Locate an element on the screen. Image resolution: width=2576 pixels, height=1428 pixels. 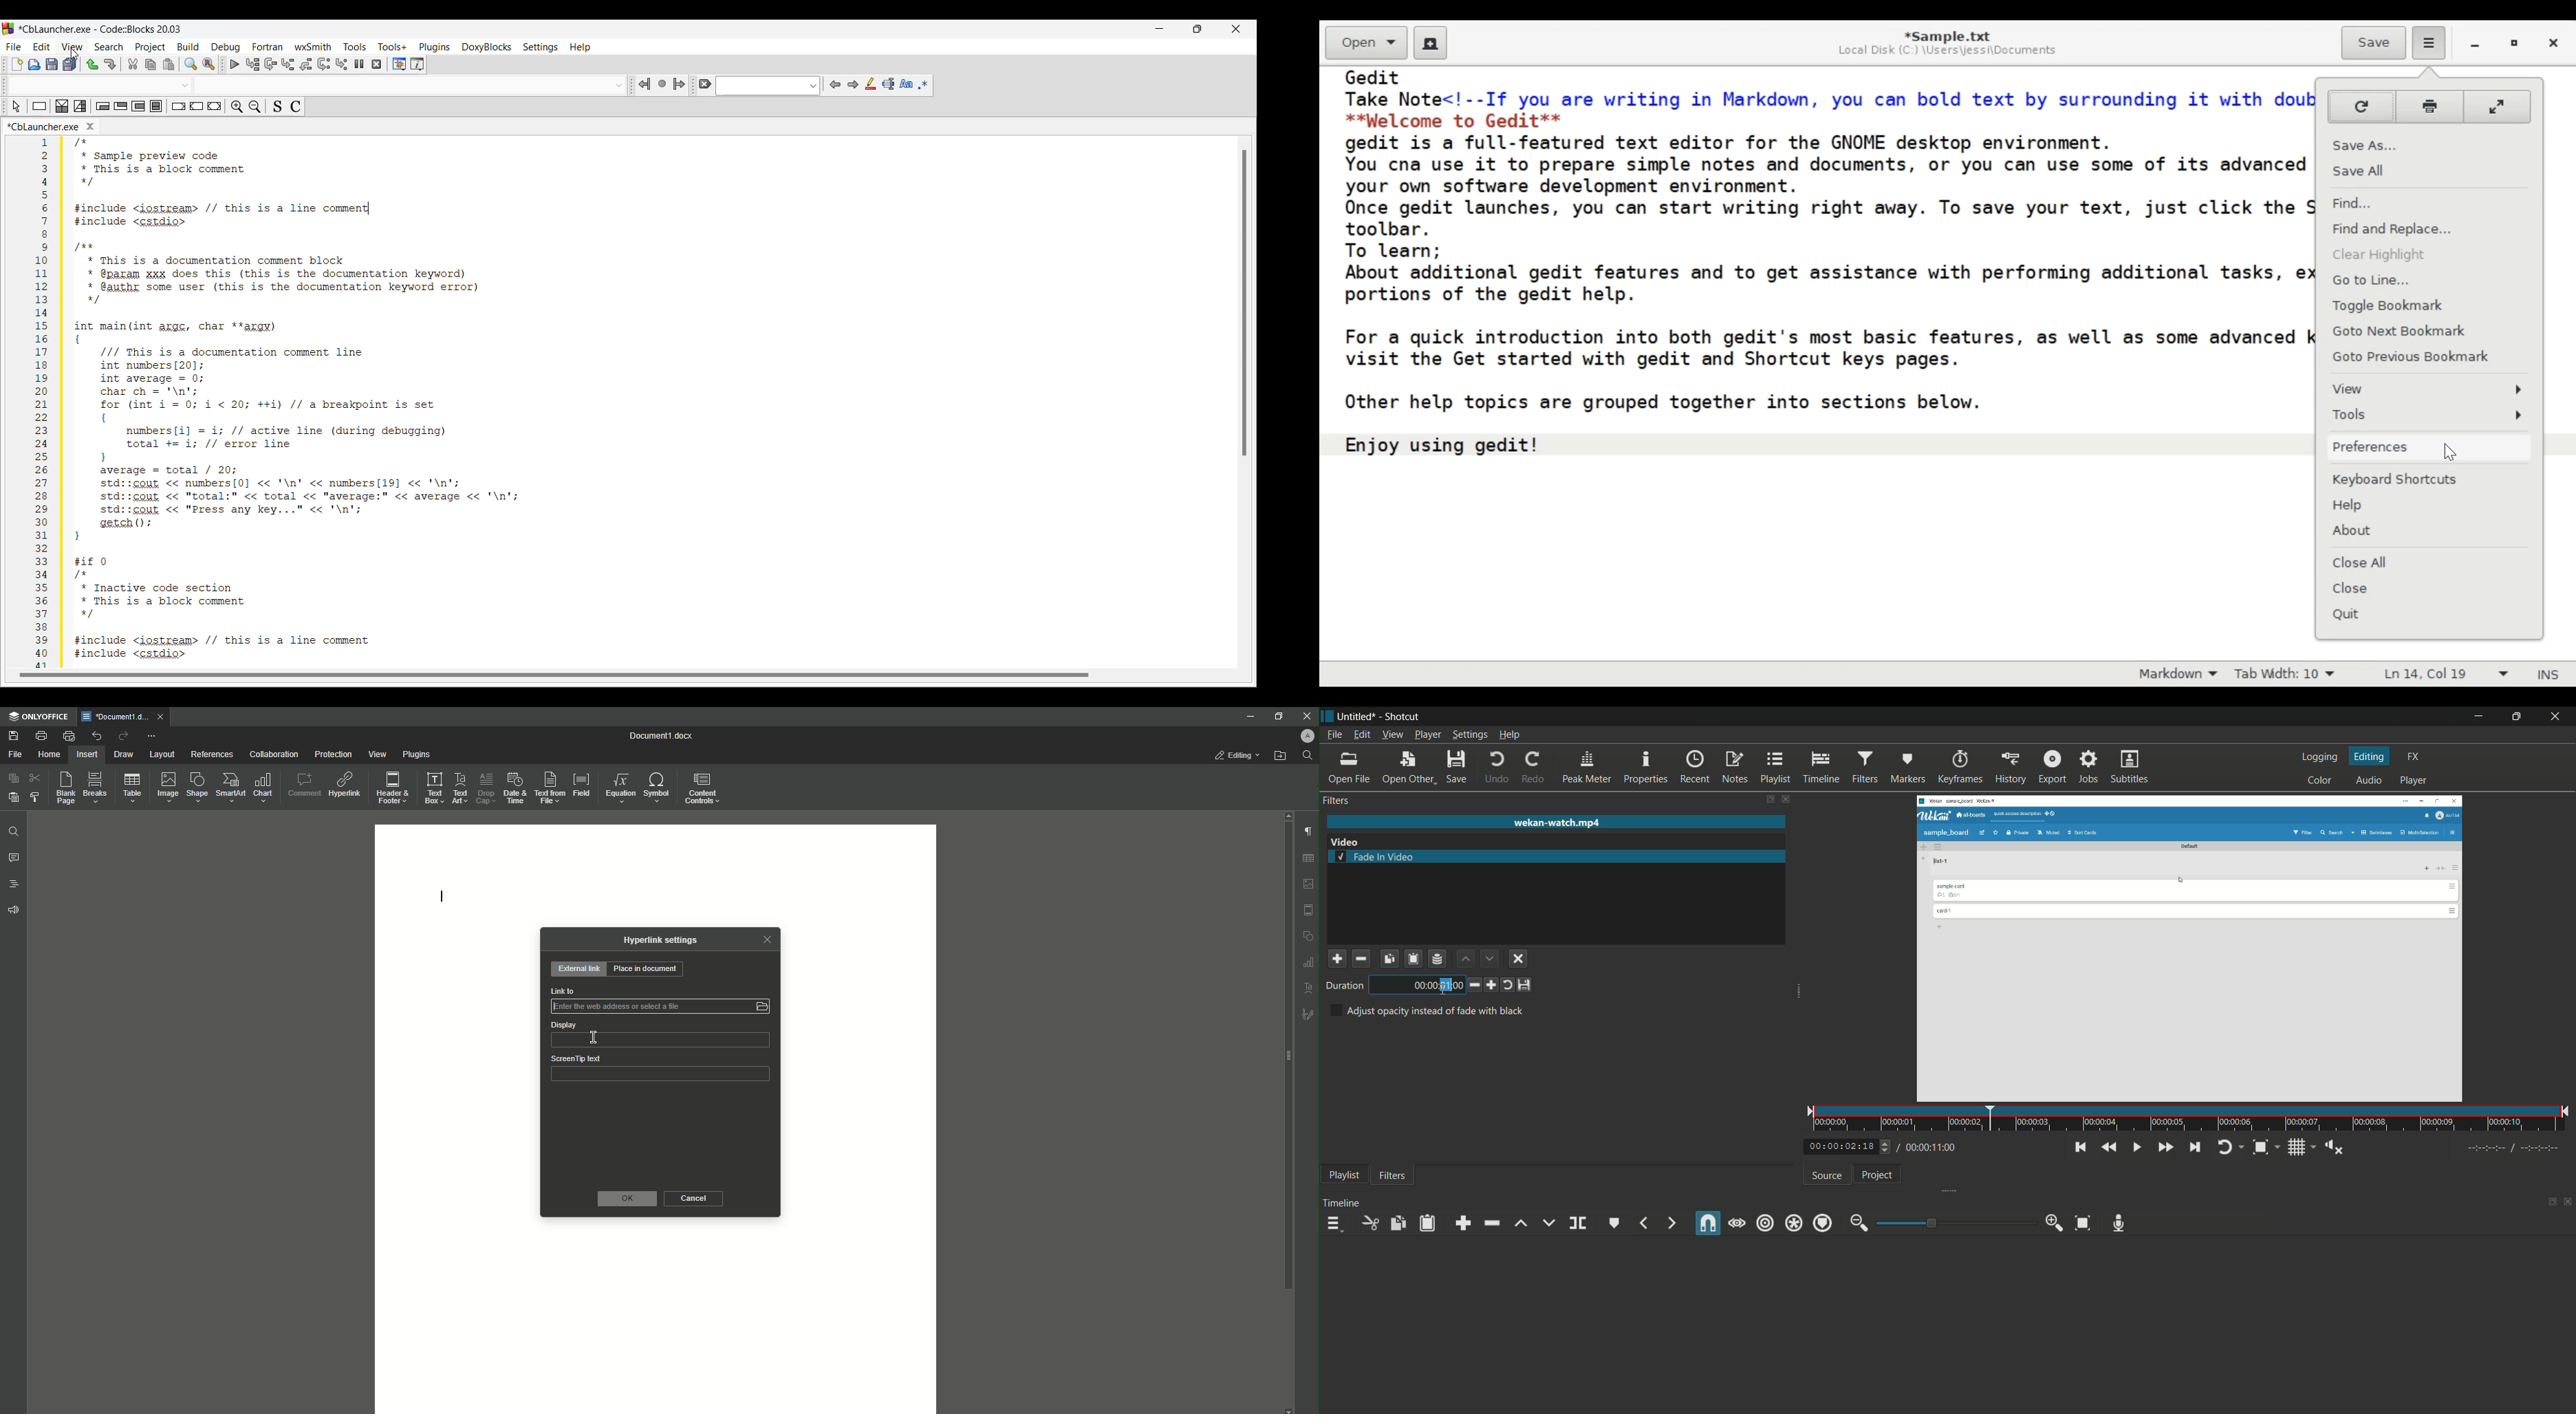
Vertical slide bar is located at coordinates (1245, 304).